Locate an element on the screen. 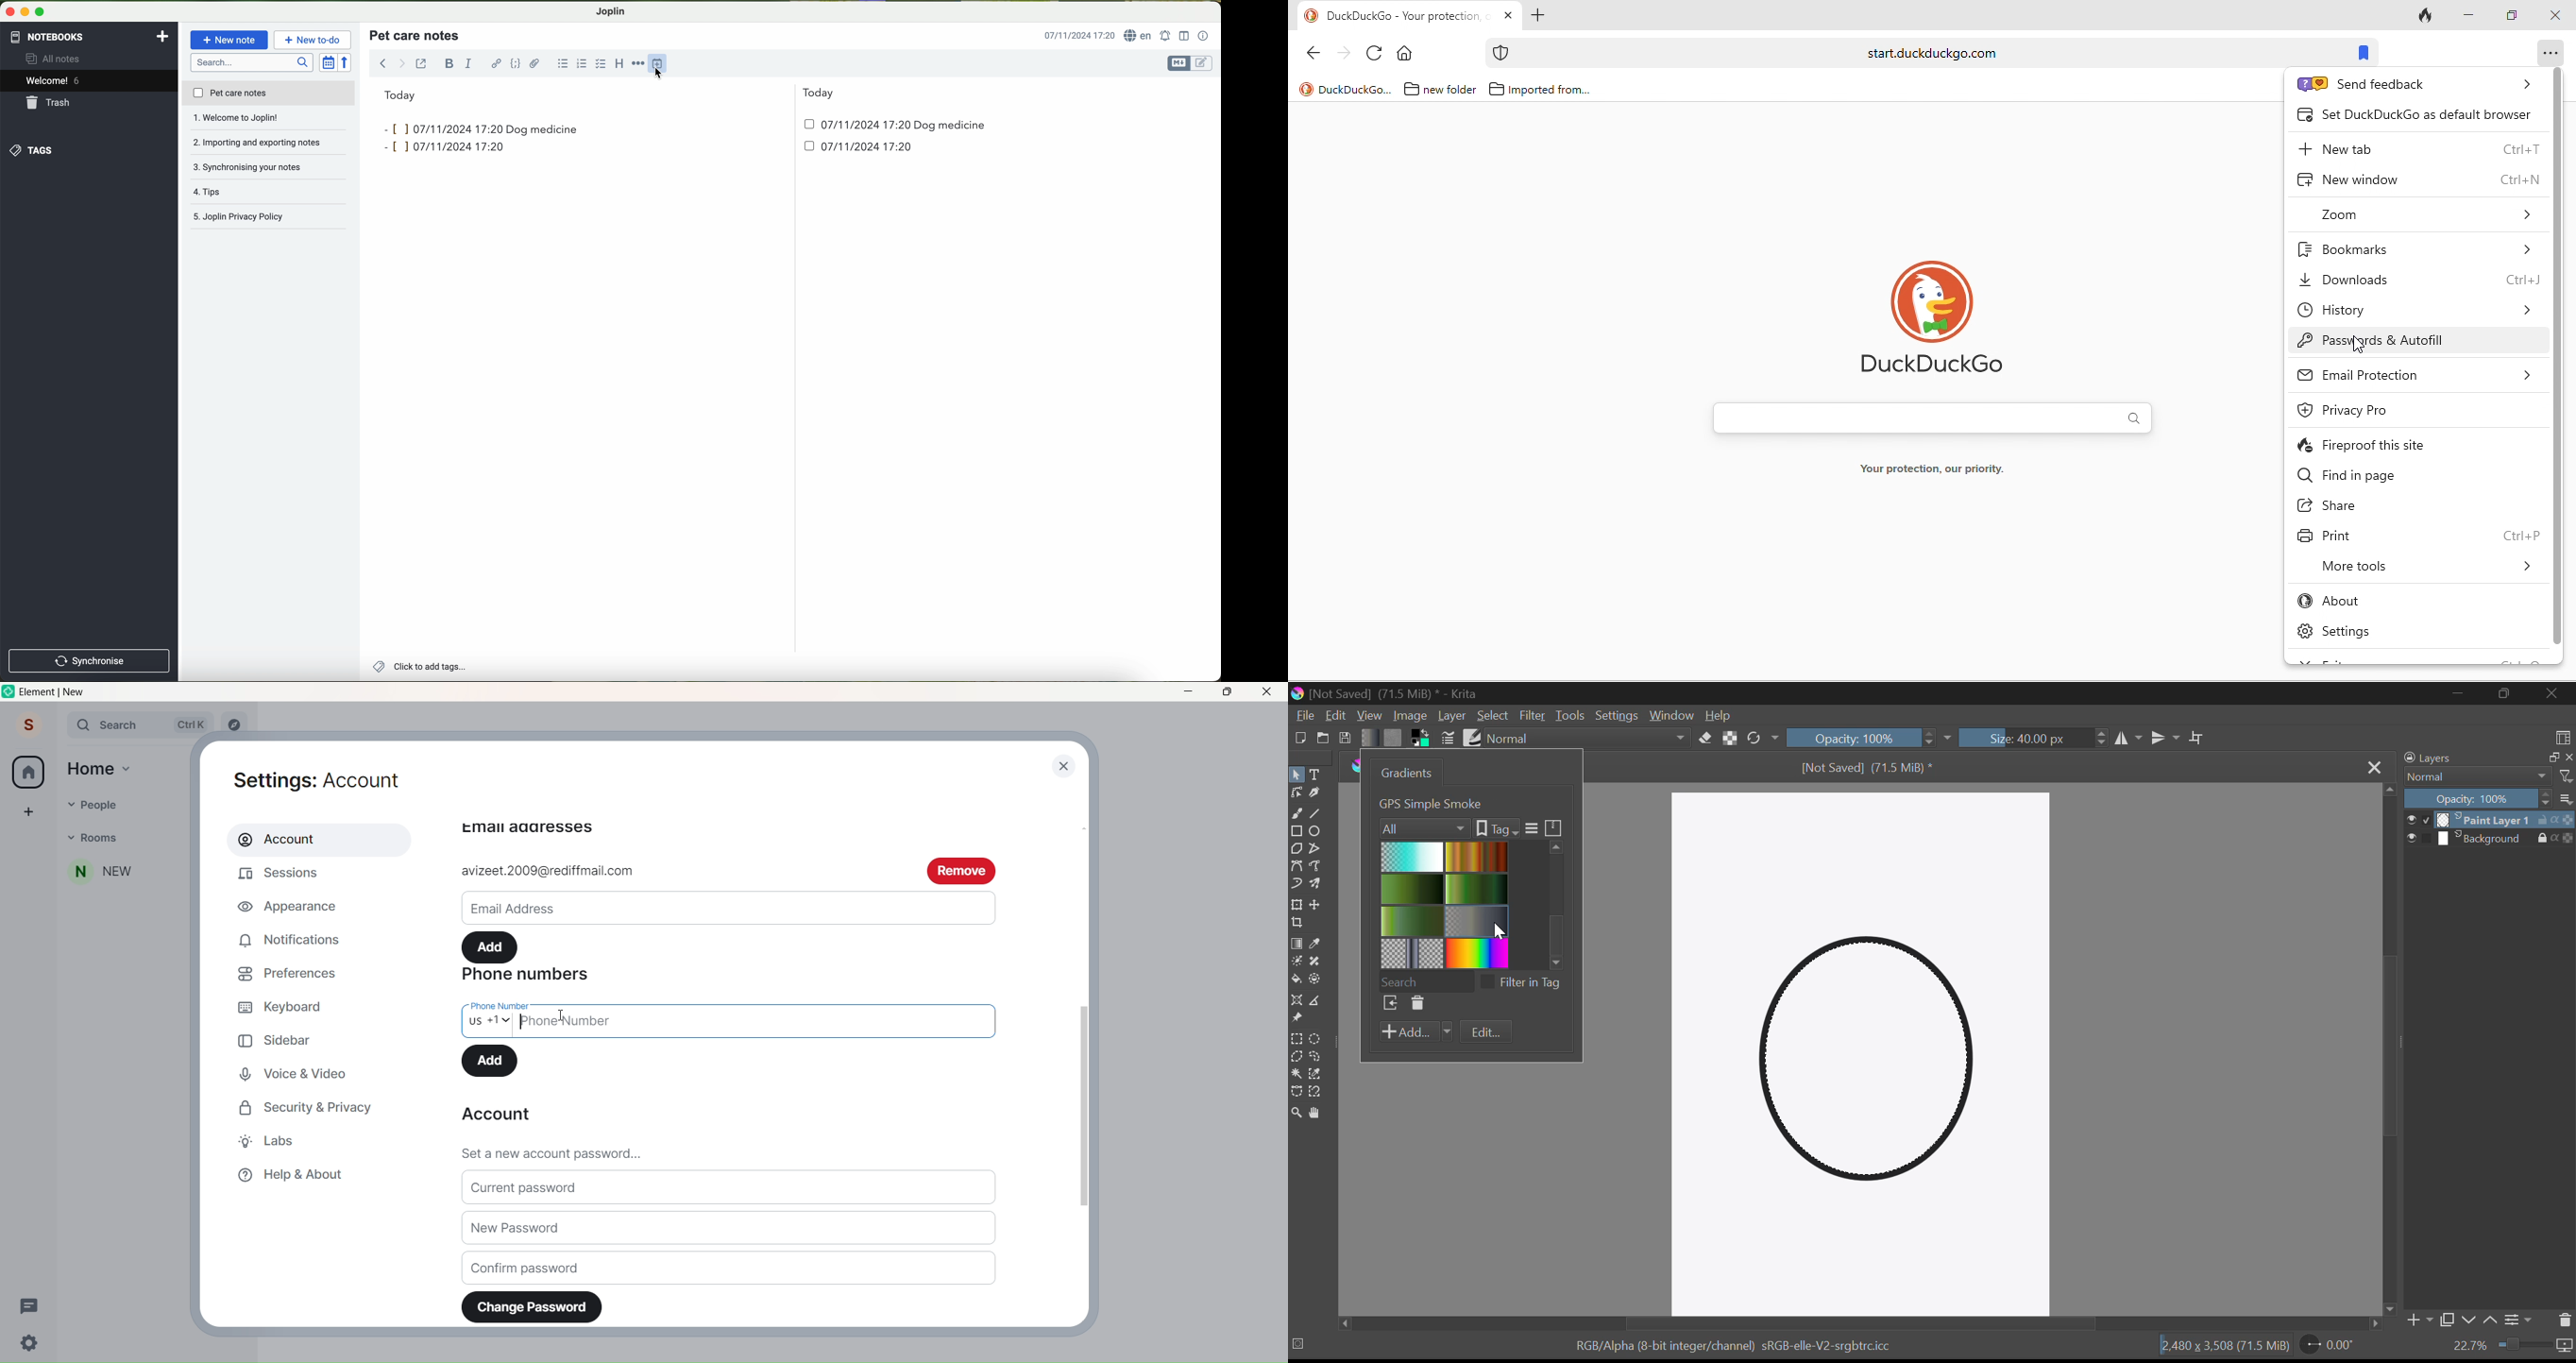  12,480 x 3,508 (71.5 MiB) is located at coordinates (2224, 1346).